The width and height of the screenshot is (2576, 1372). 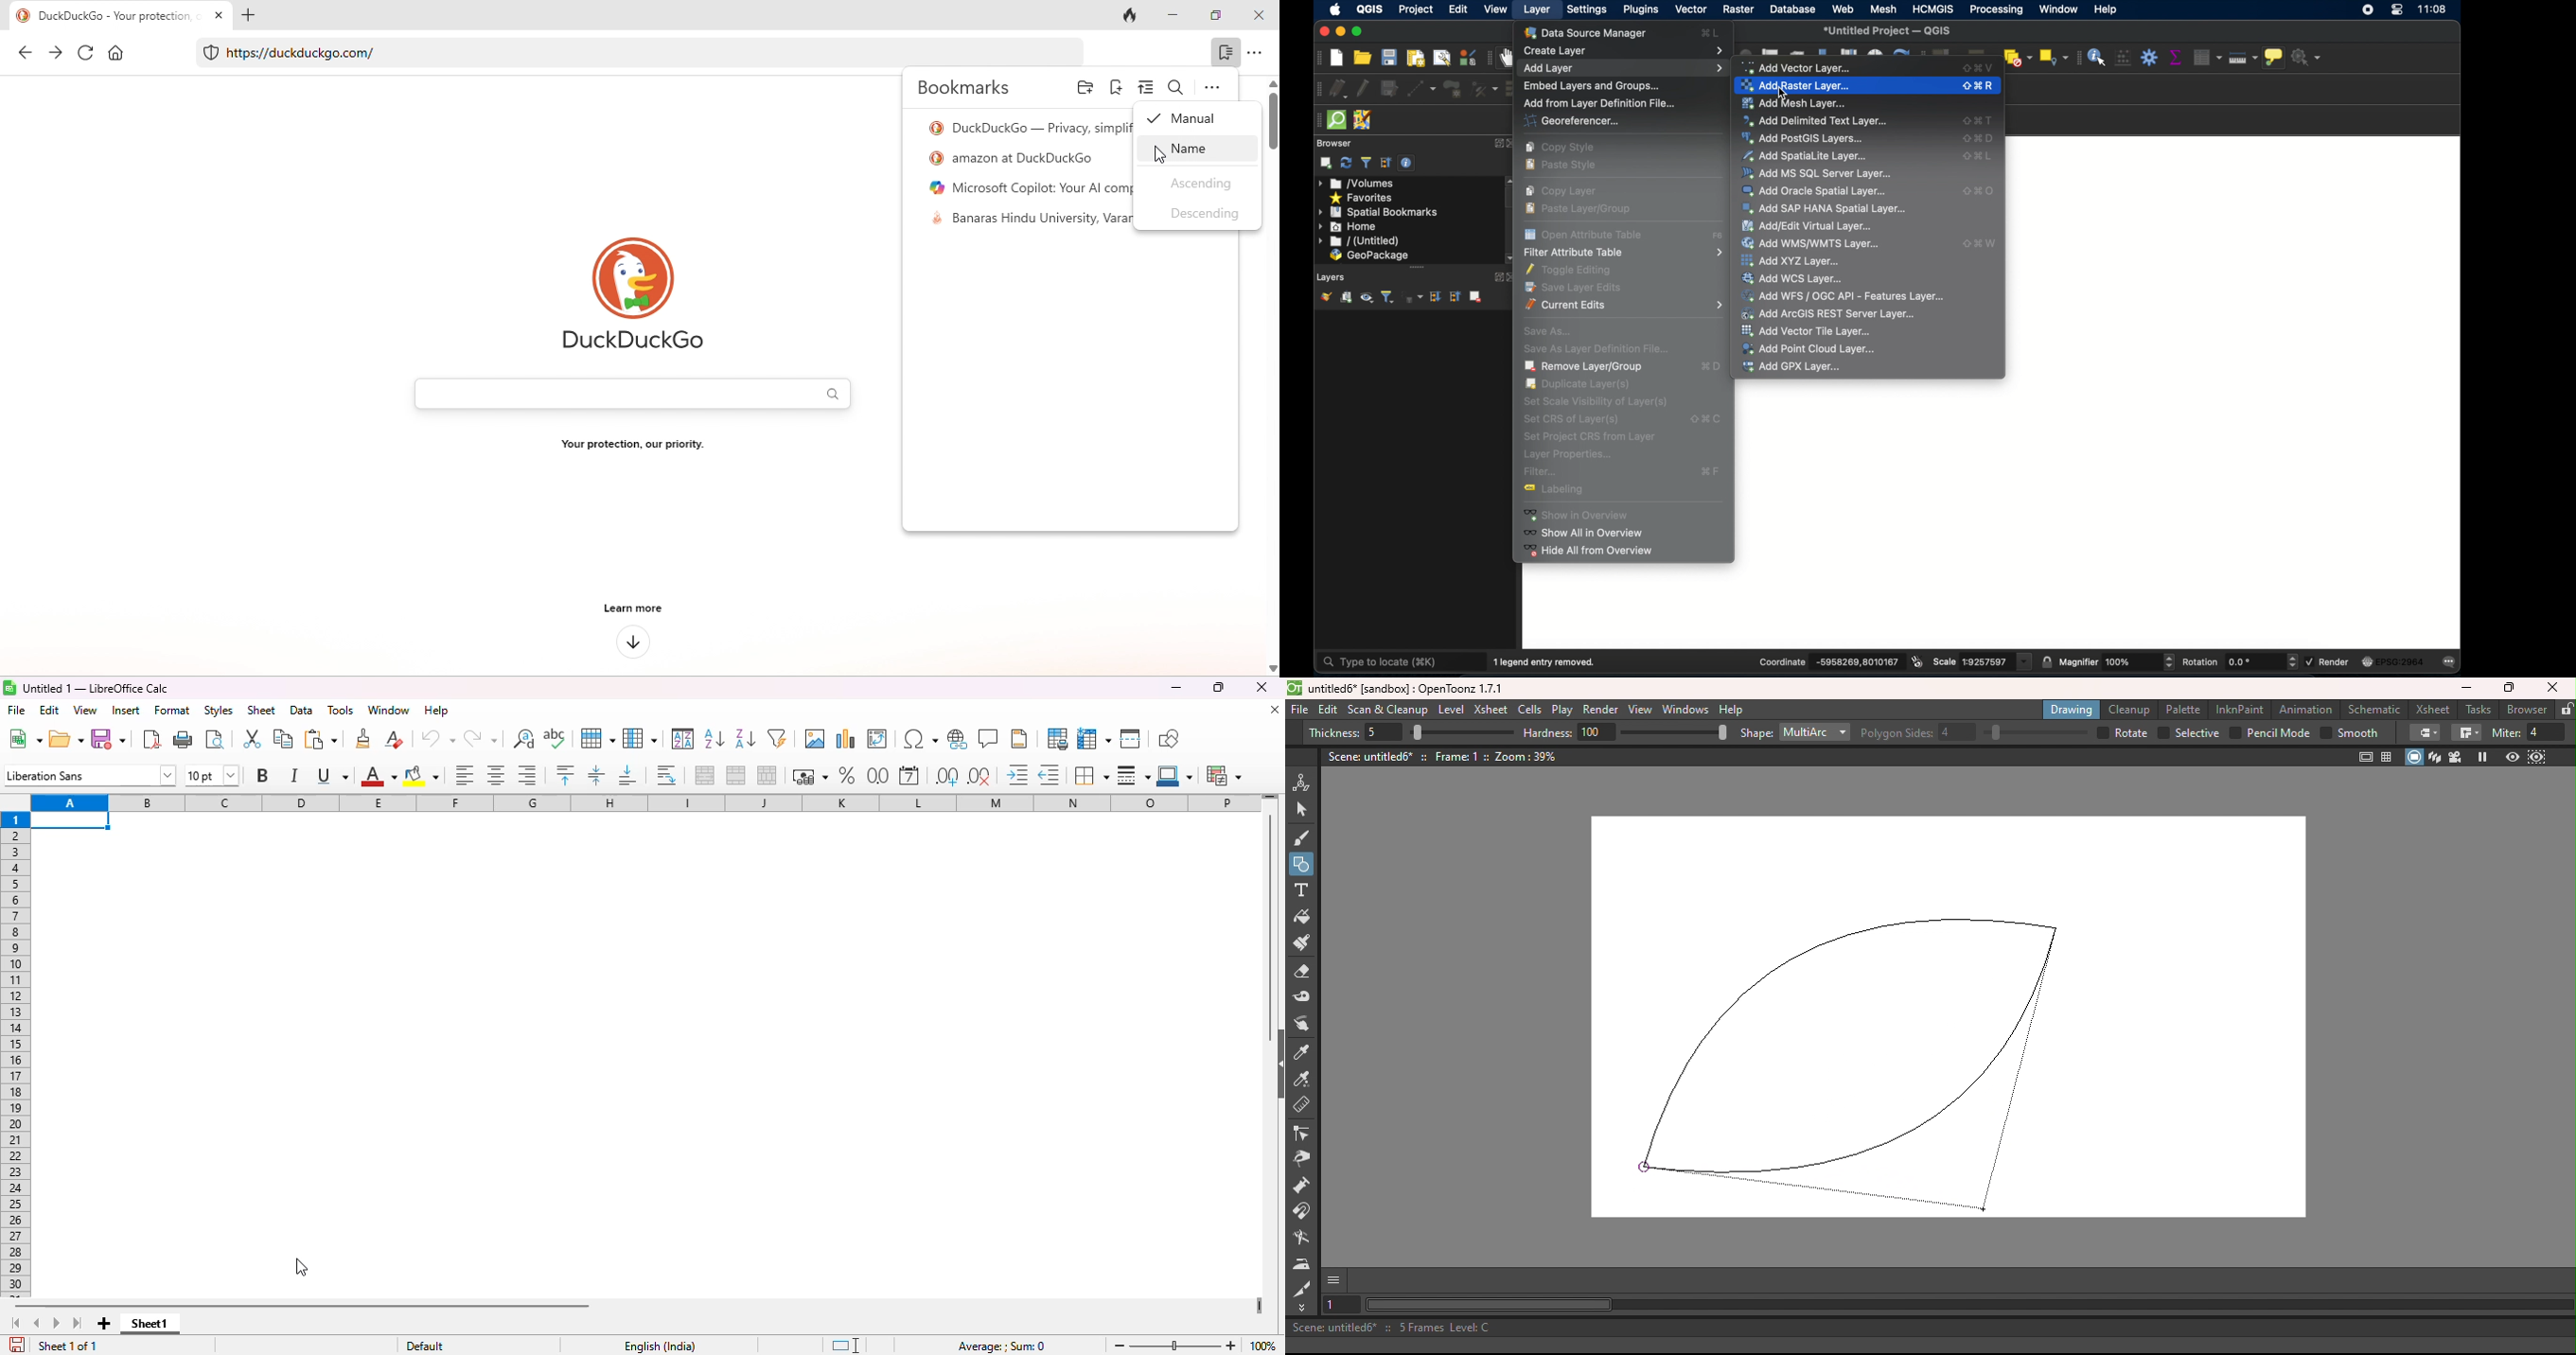 I want to click on align top, so click(x=566, y=775).